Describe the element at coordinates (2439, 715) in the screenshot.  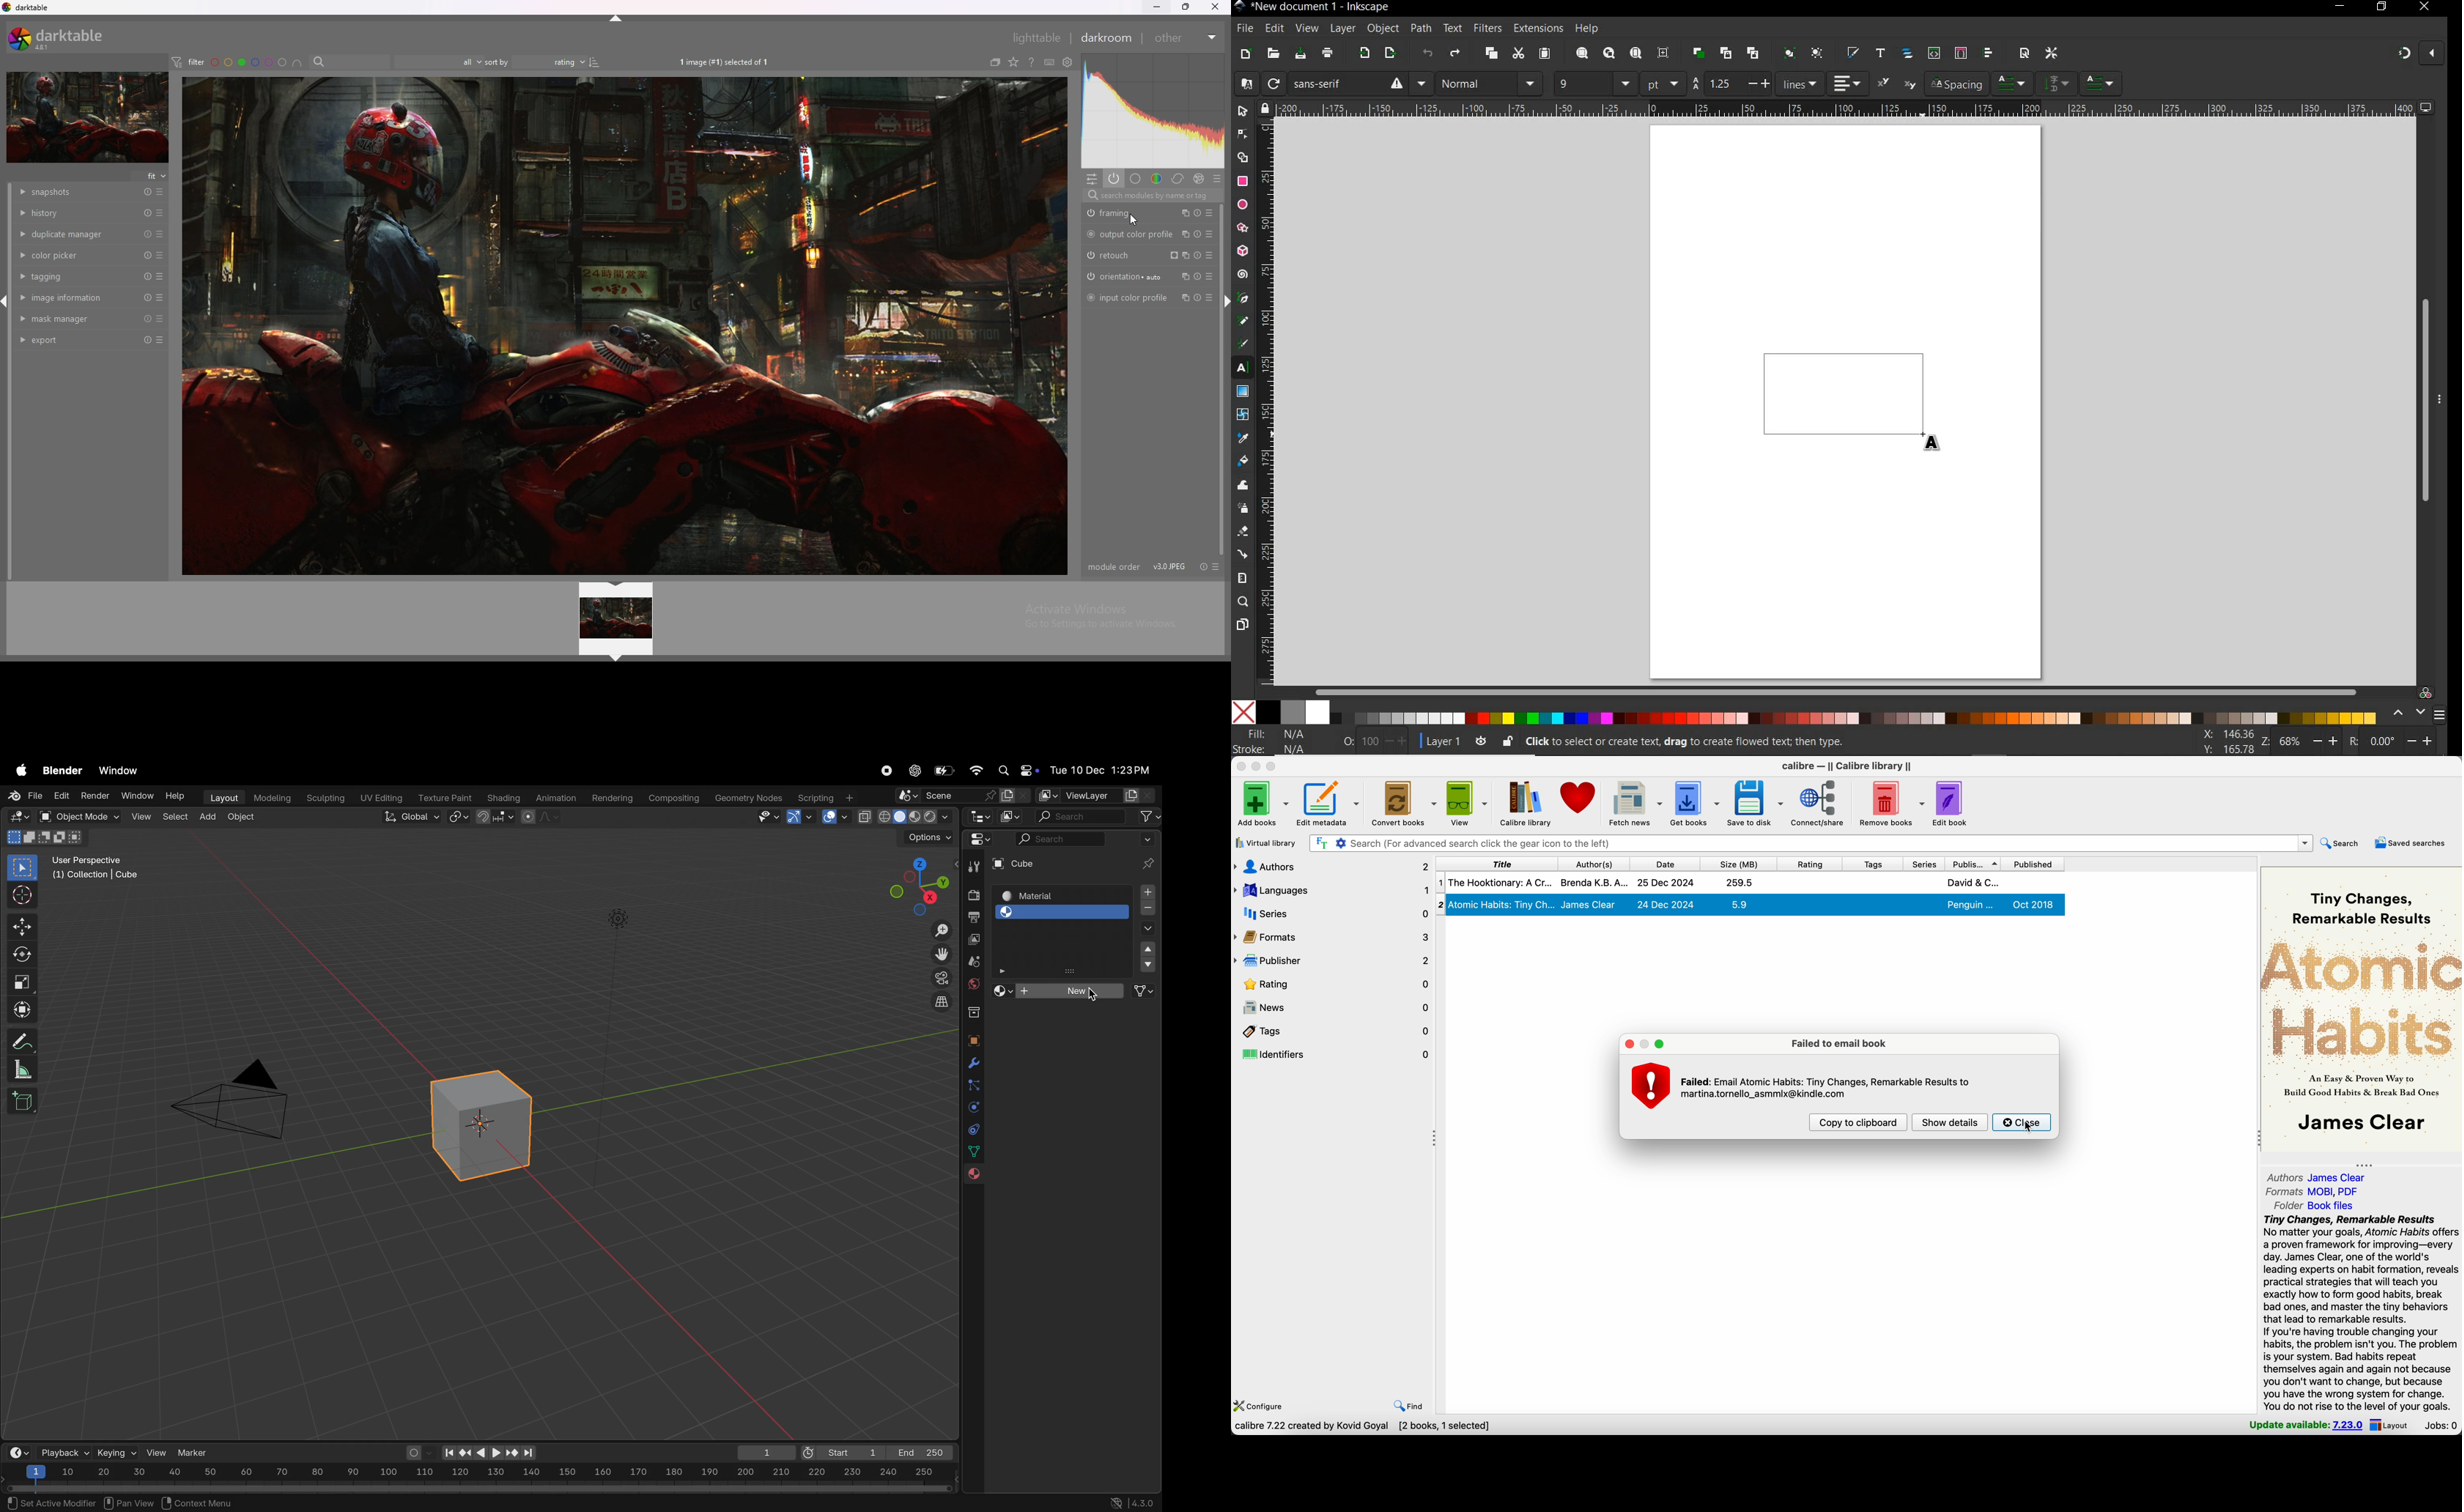
I see `menu` at that location.